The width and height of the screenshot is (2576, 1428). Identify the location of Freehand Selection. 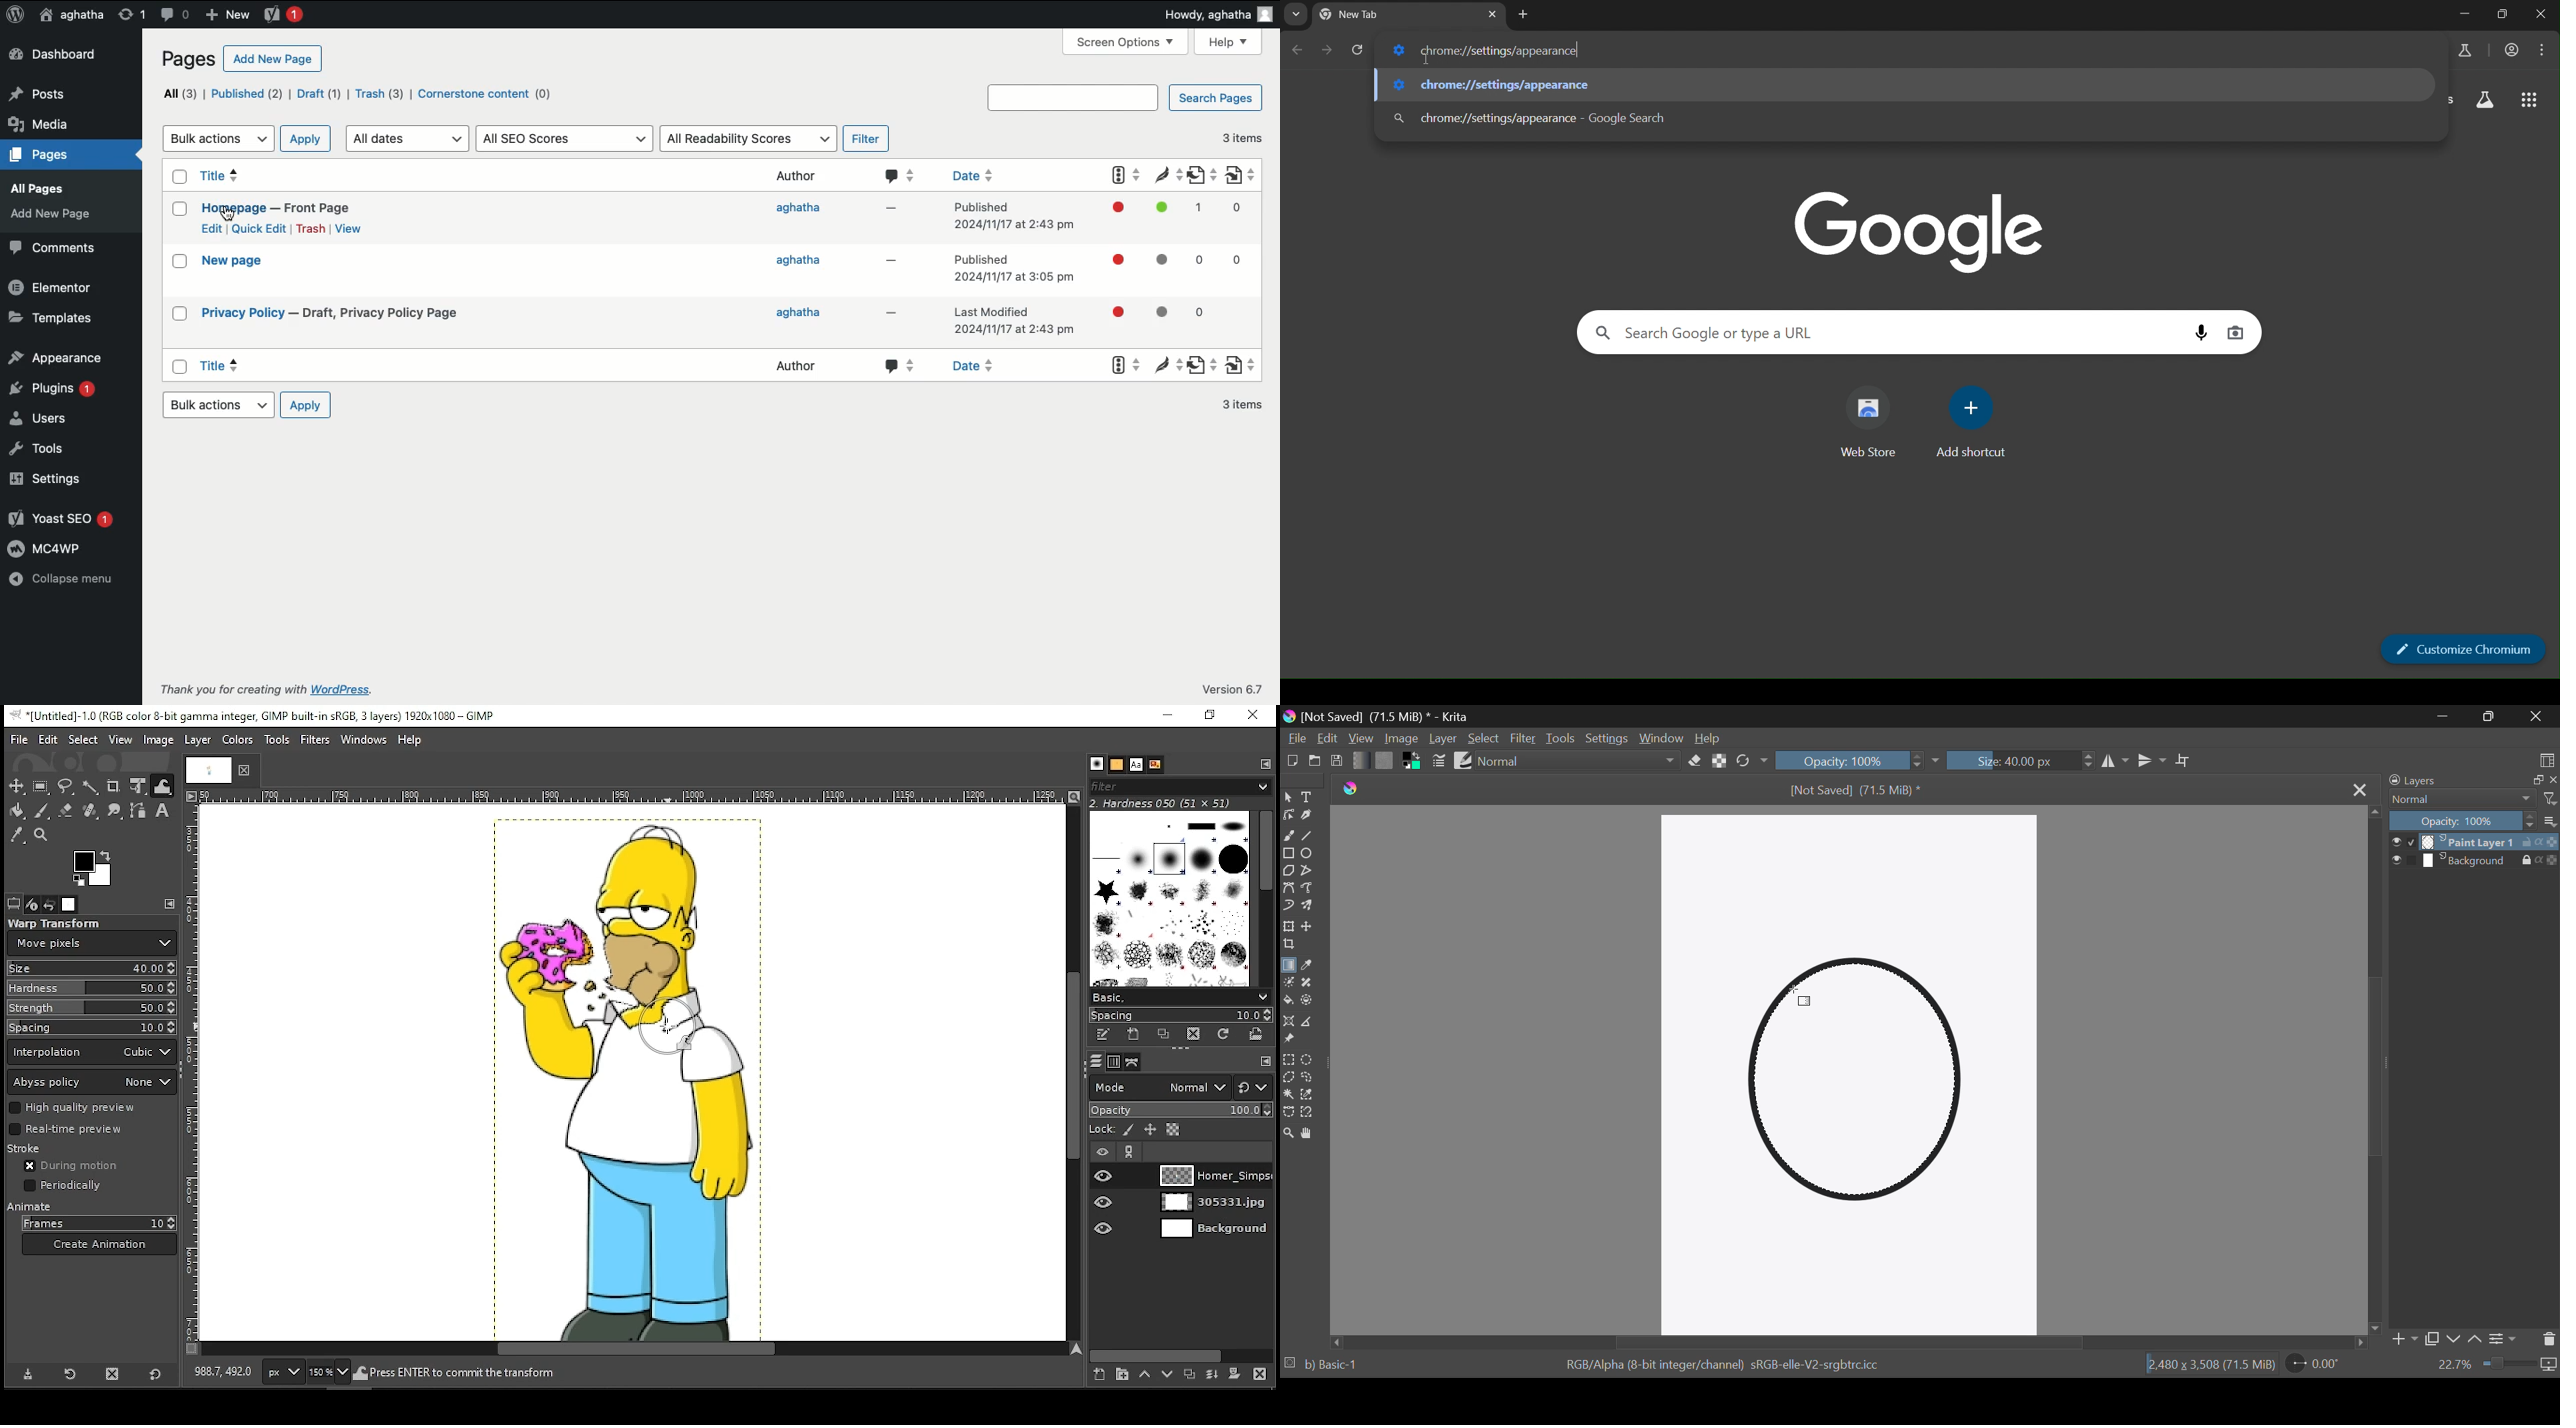
(1311, 1076).